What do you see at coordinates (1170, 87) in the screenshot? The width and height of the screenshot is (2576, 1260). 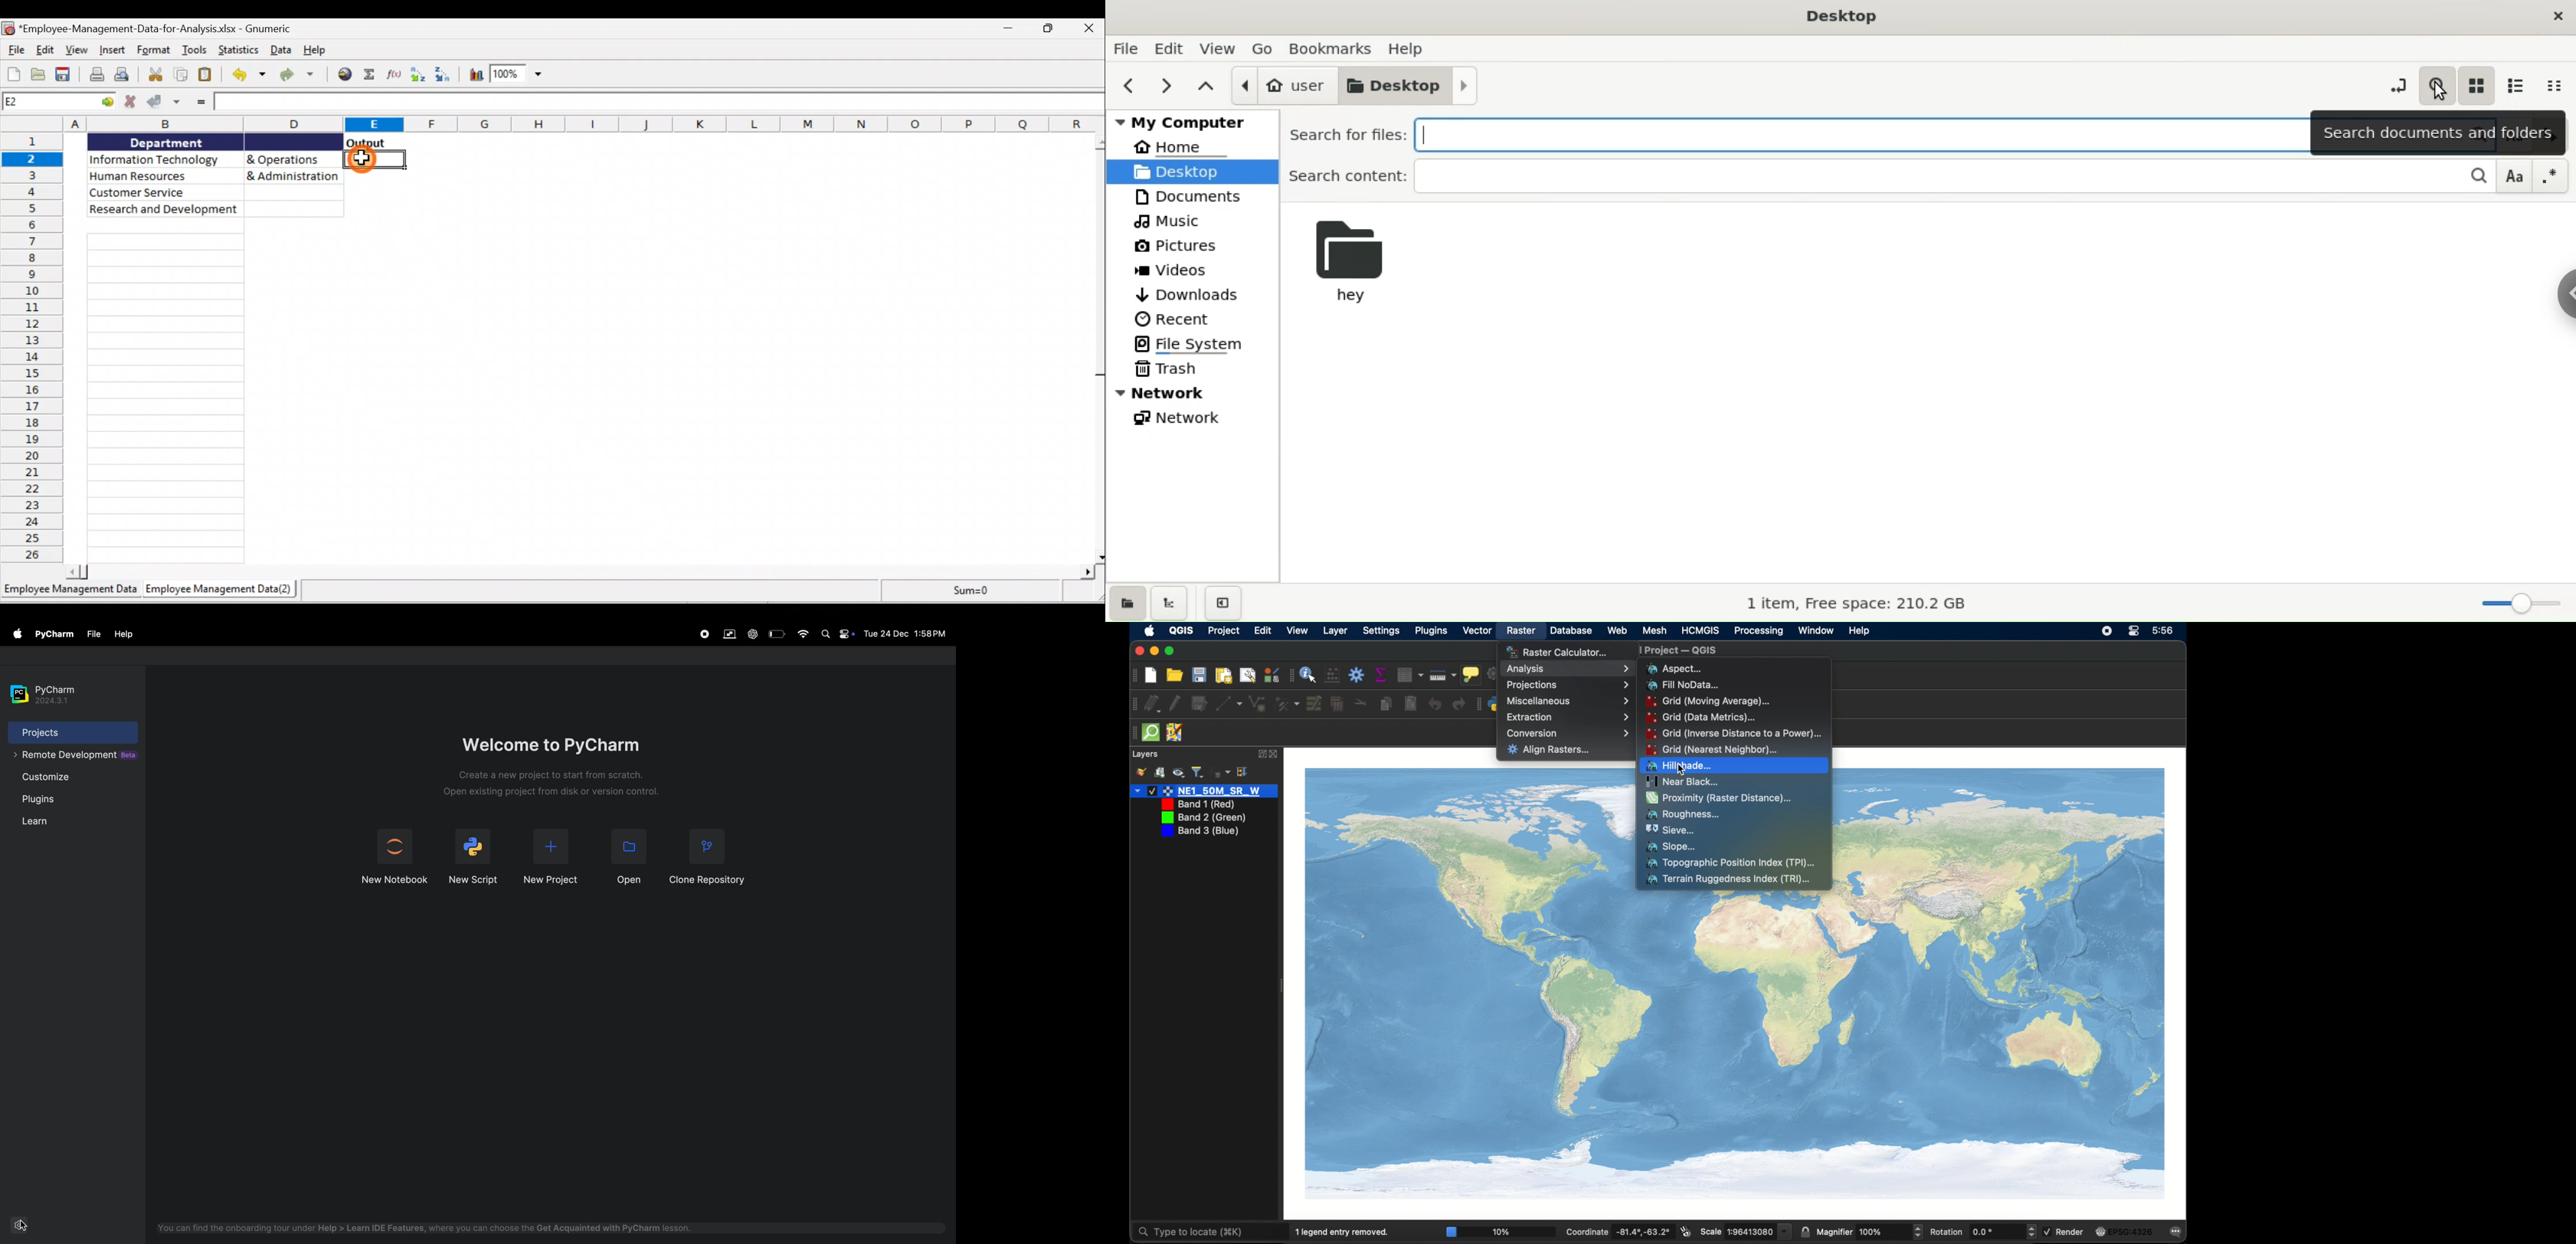 I see `next` at bounding box center [1170, 87].